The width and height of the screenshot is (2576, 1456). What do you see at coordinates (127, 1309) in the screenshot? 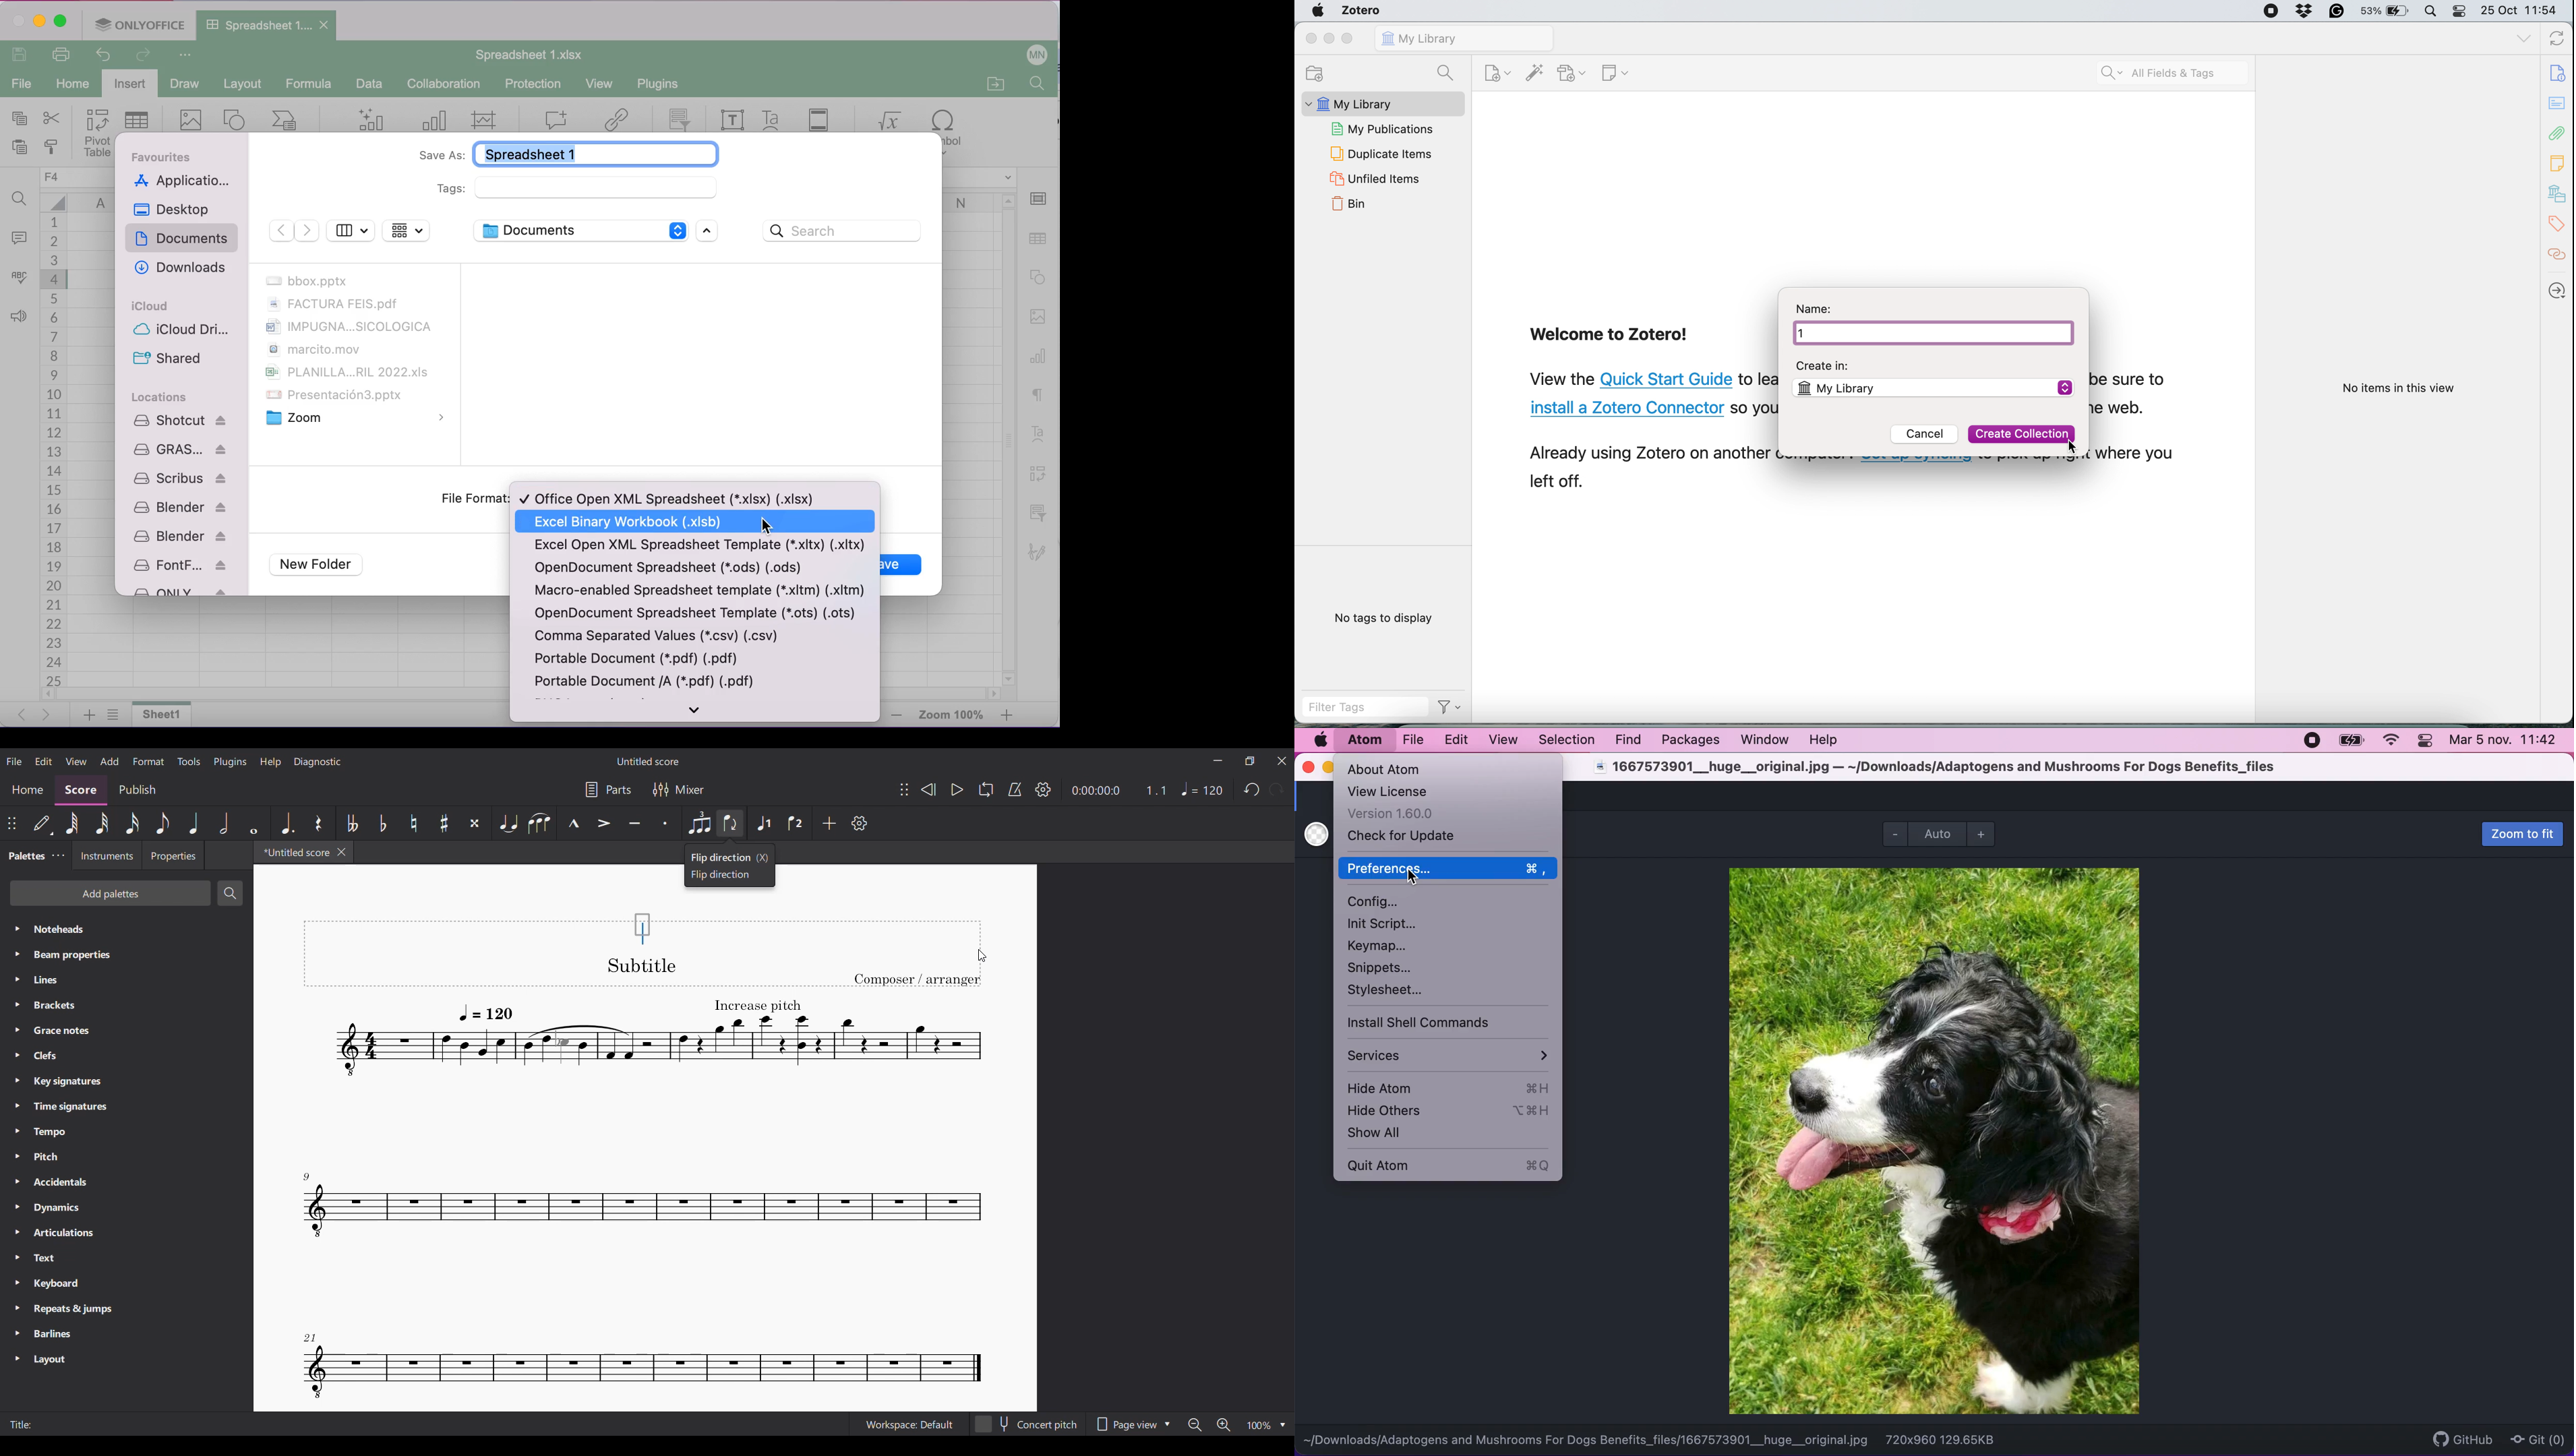
I see `Repeats & jumps` at bounding box center [127, 1309].